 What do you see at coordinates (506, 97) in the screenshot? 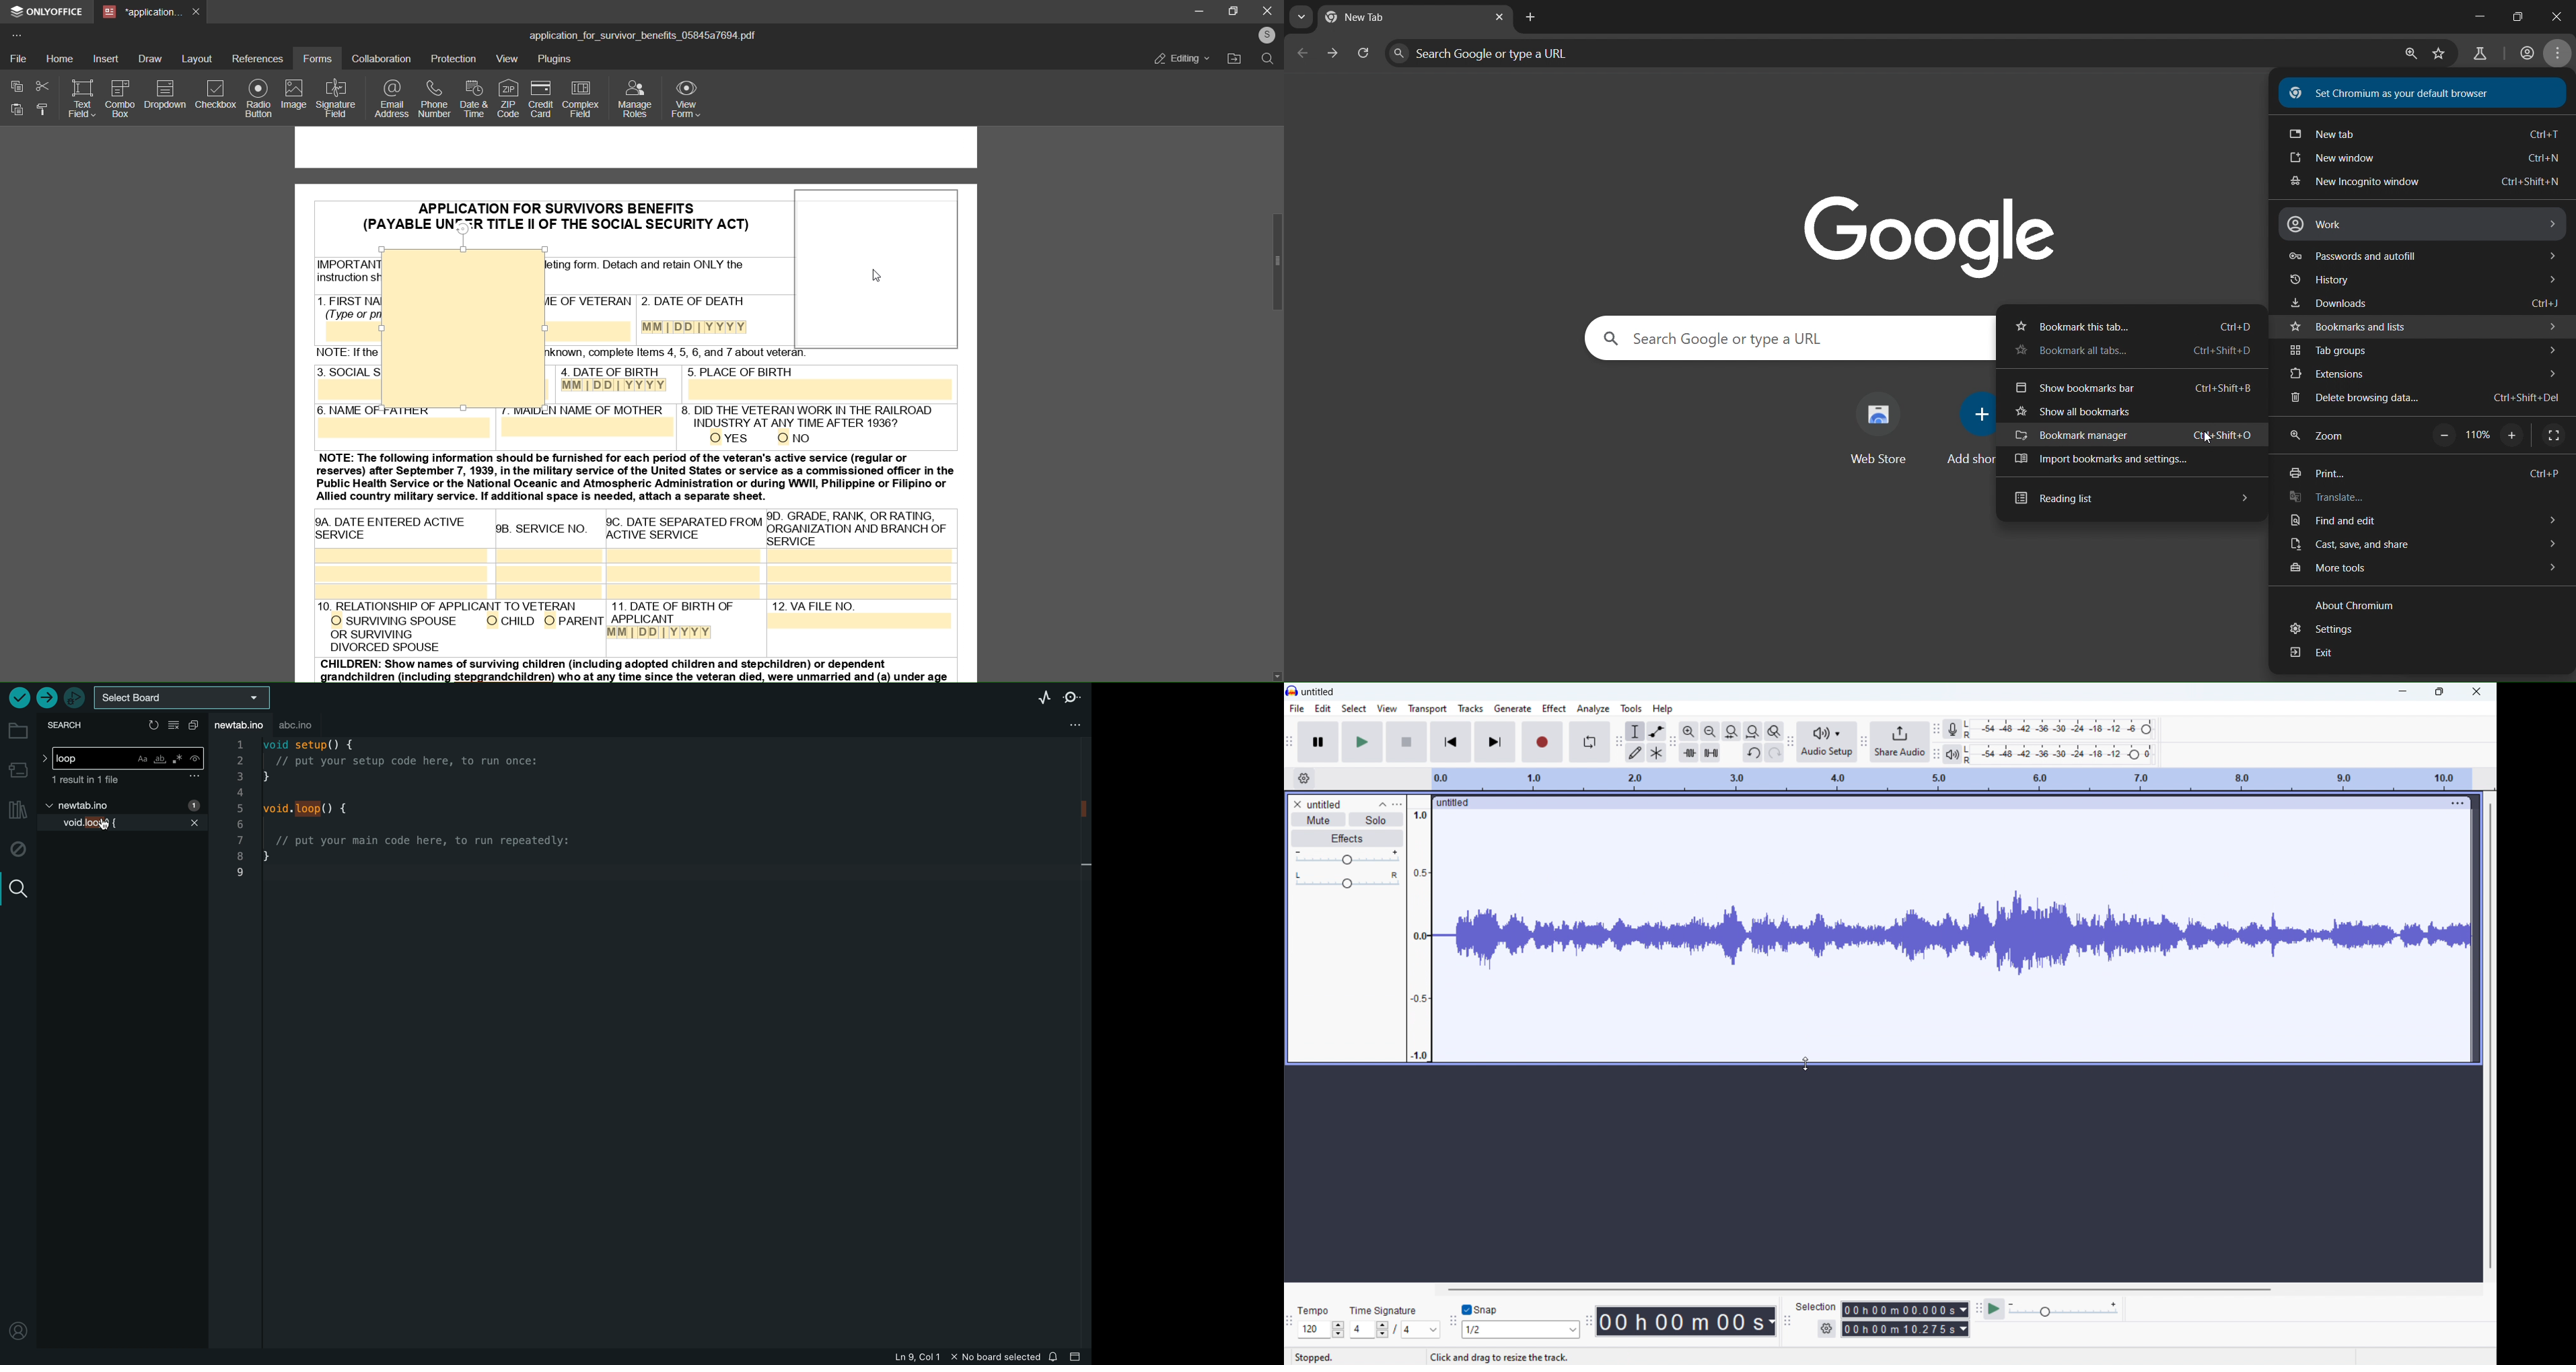
I see `zip code` at bounding box center [506, 97].